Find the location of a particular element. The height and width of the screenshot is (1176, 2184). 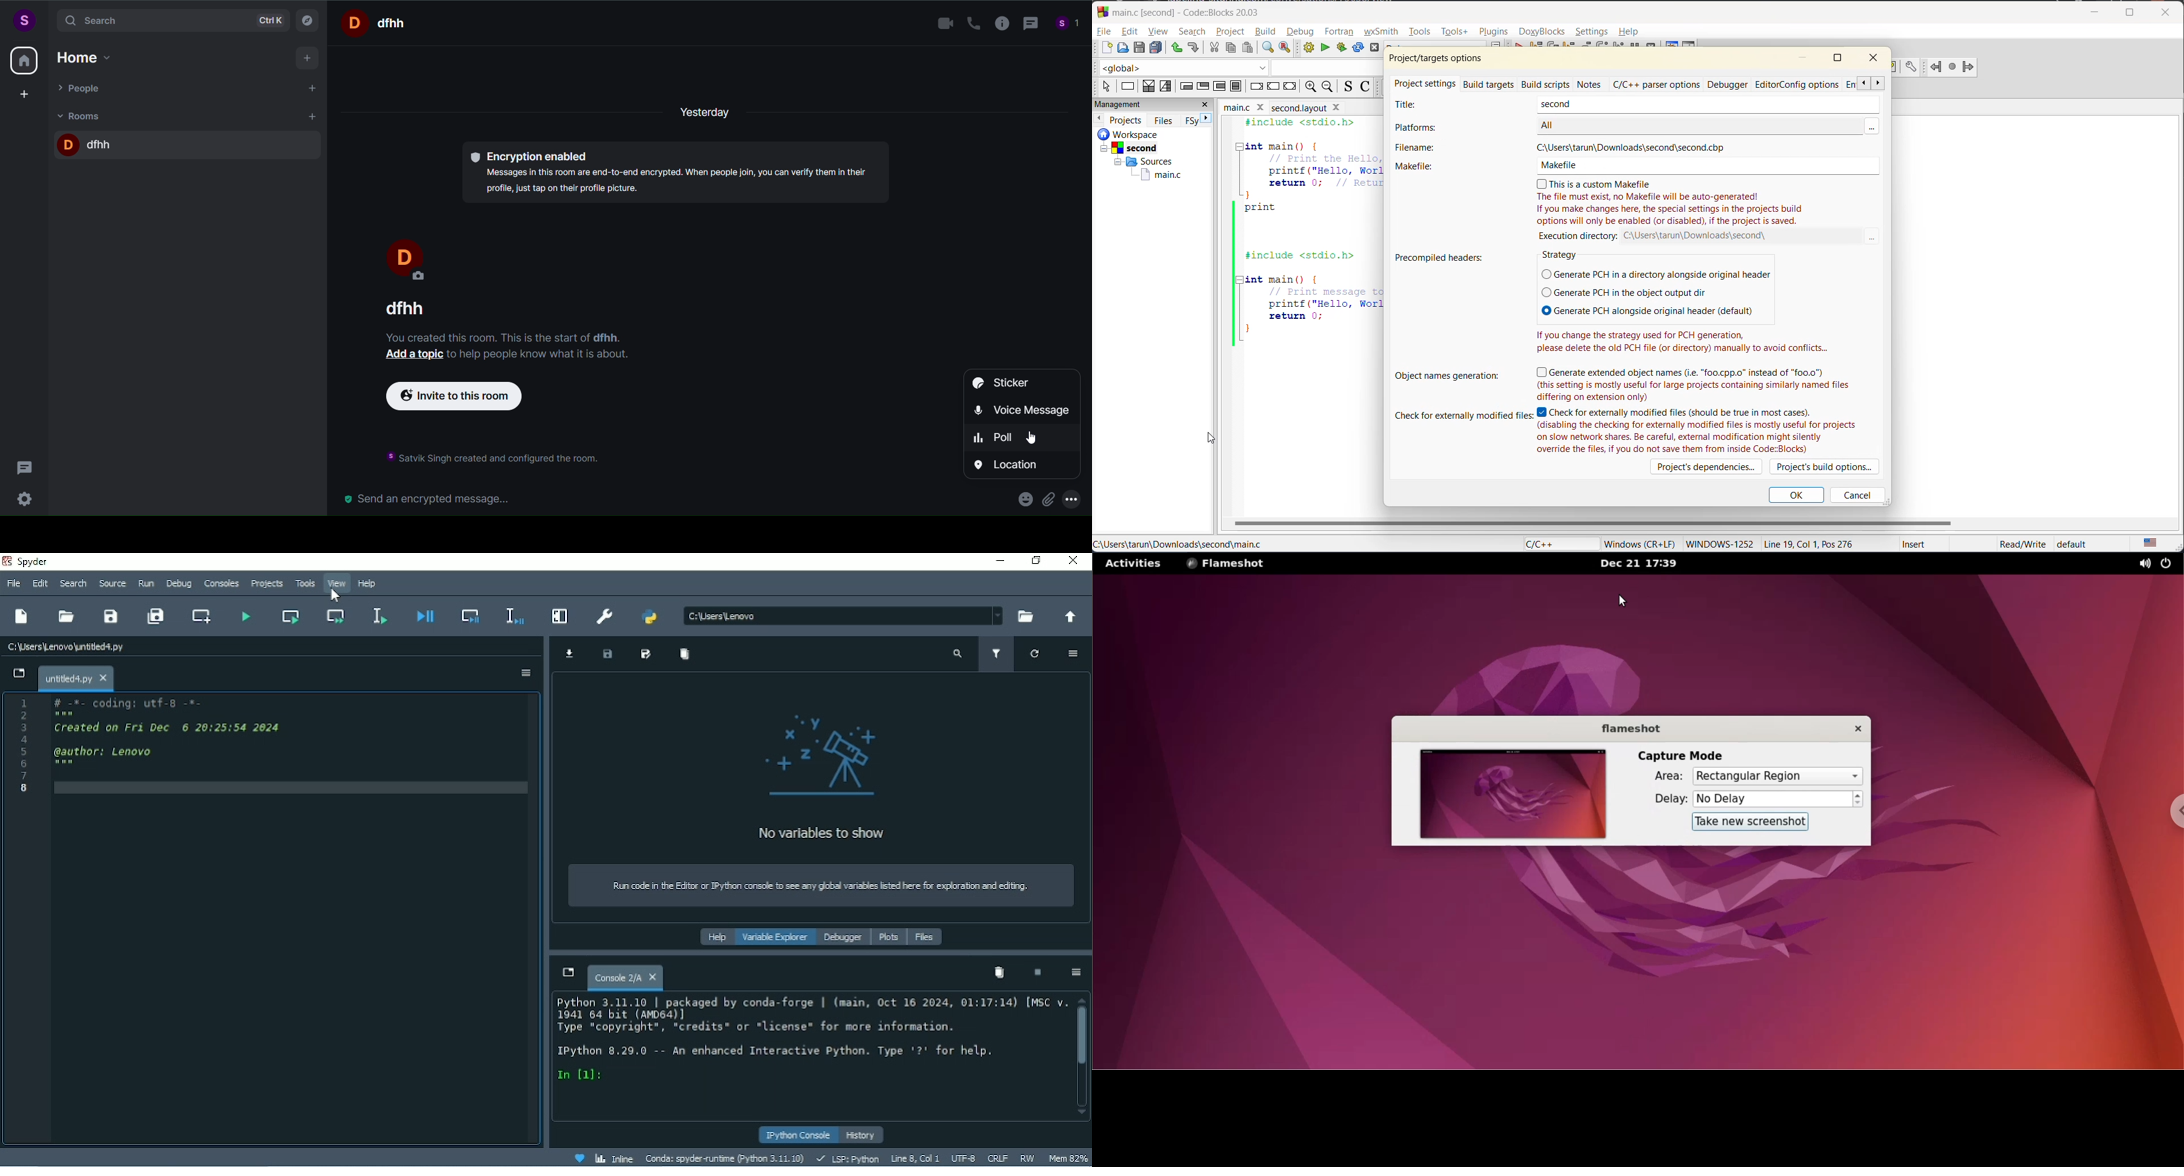

toggle comments is located at coordinates (1367, 88).